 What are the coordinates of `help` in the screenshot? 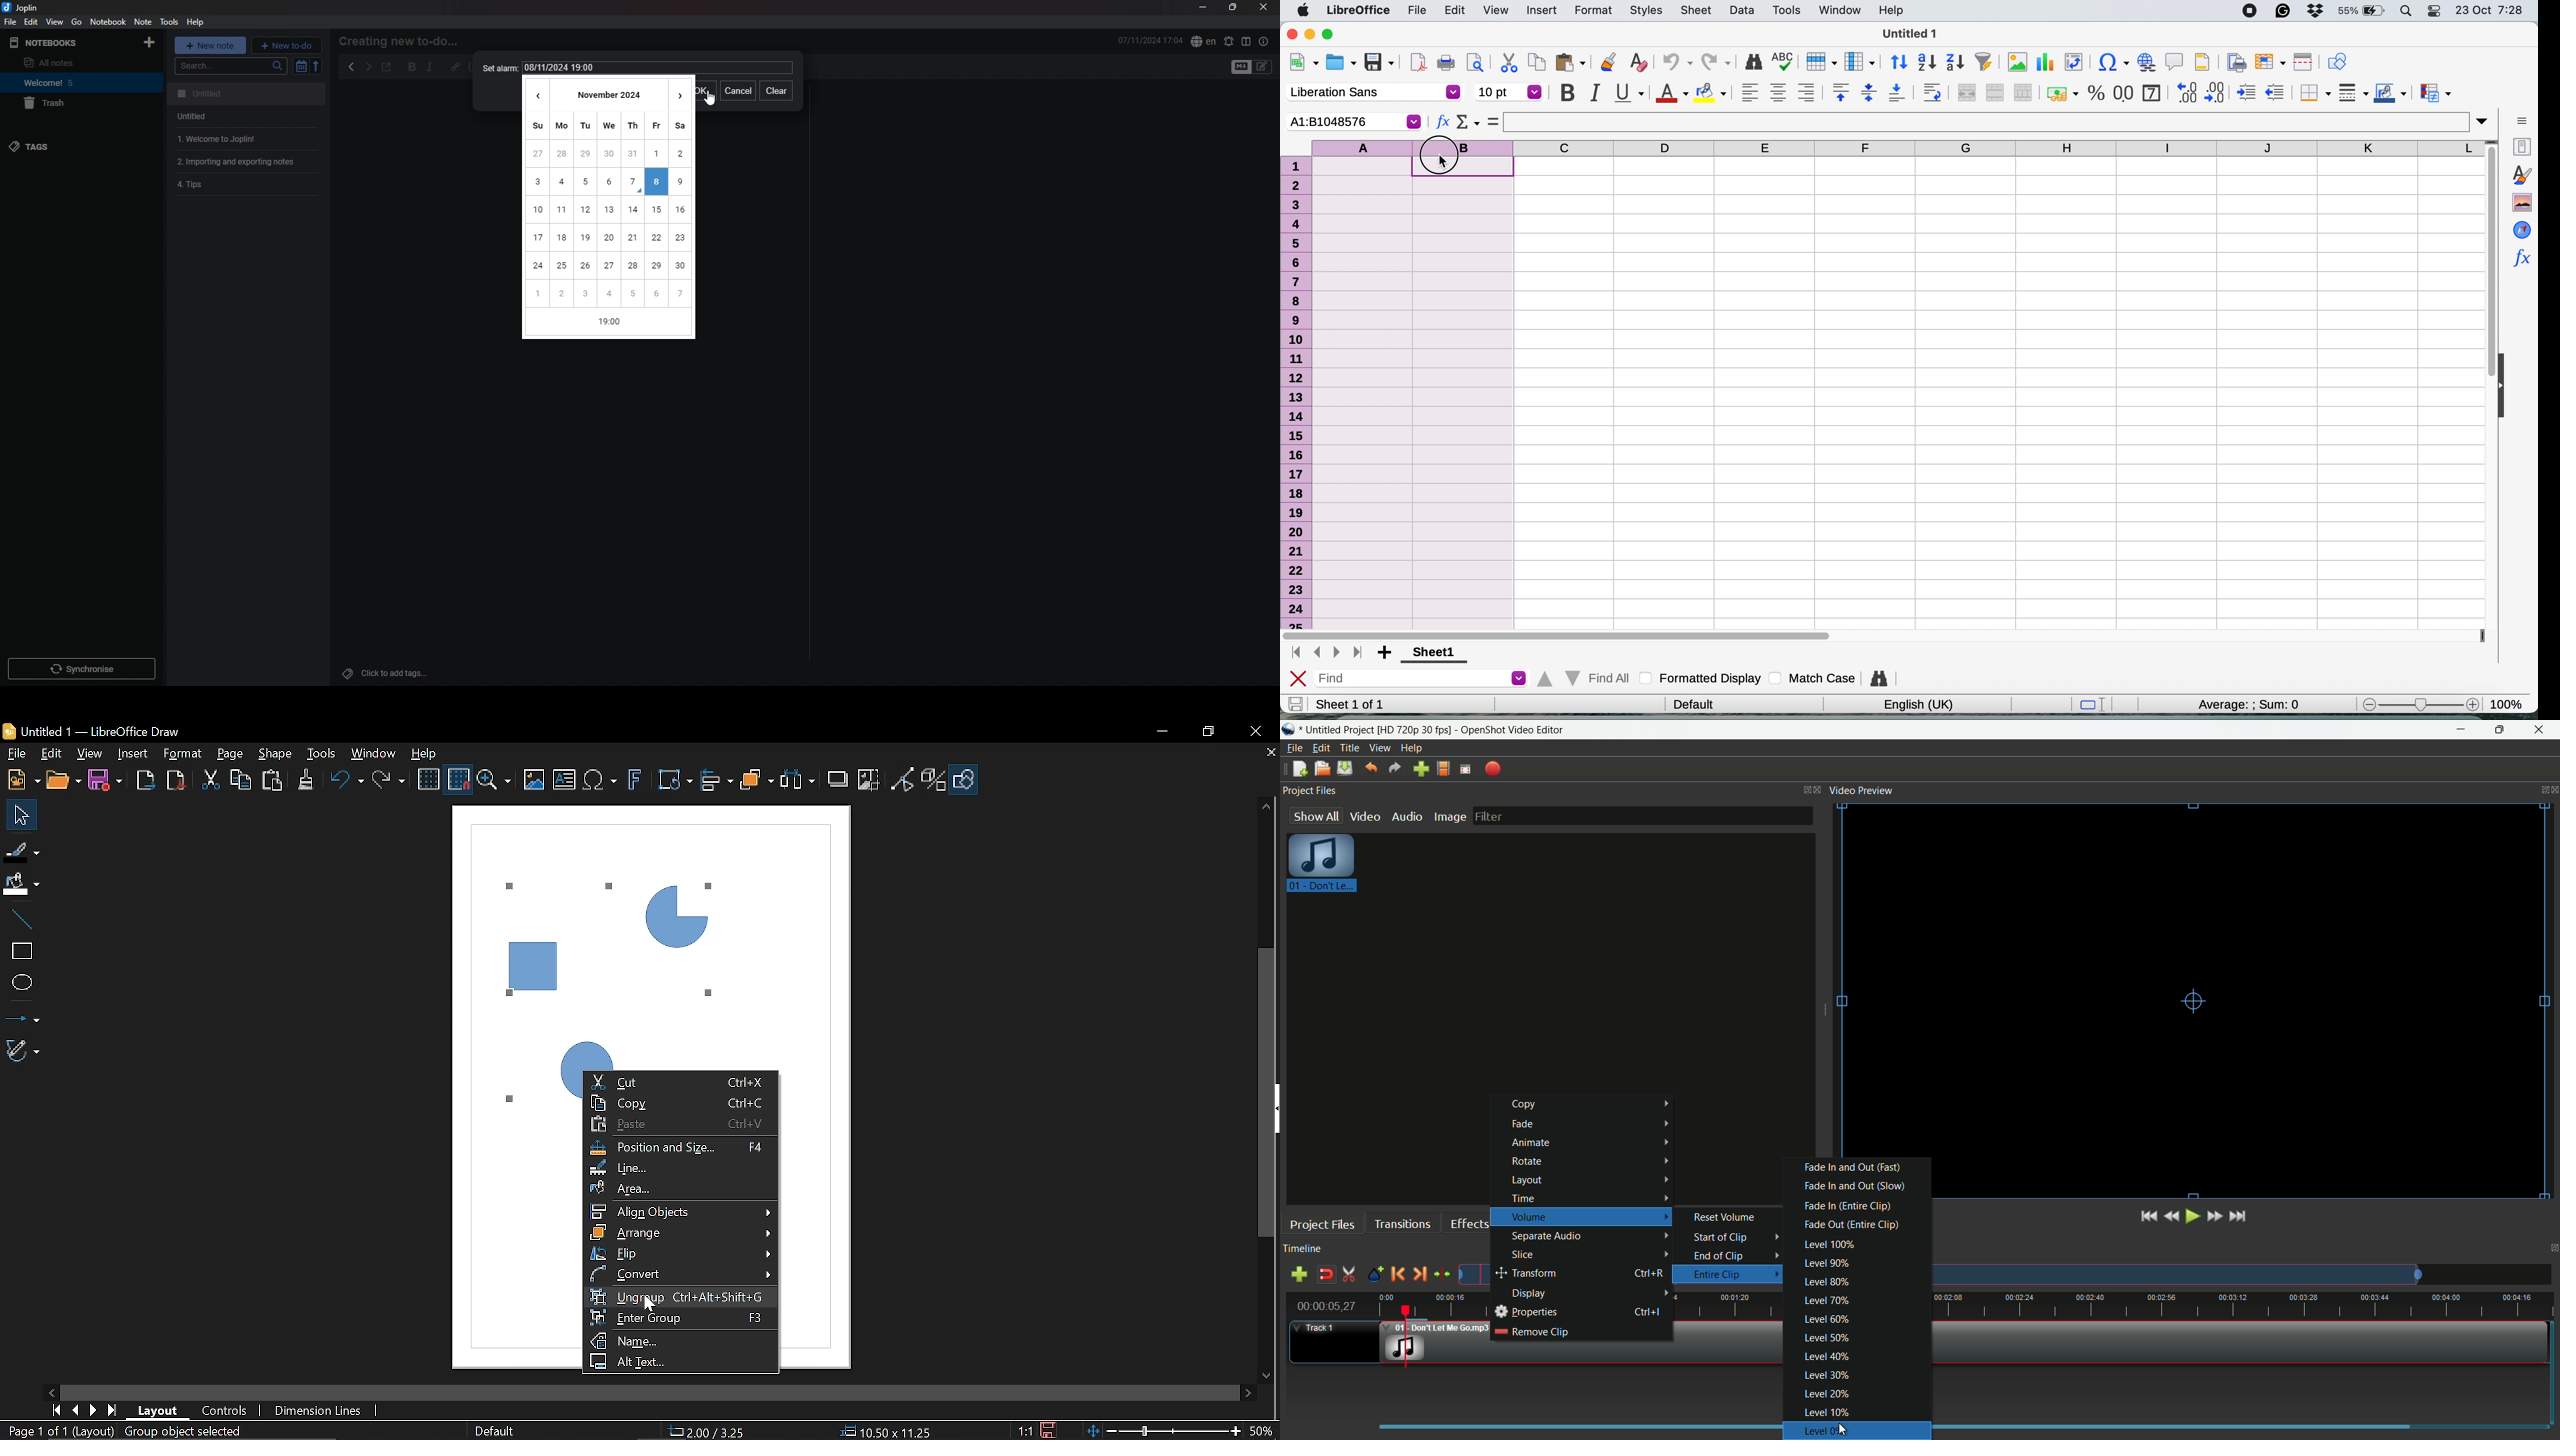 It's located at (197, 23).